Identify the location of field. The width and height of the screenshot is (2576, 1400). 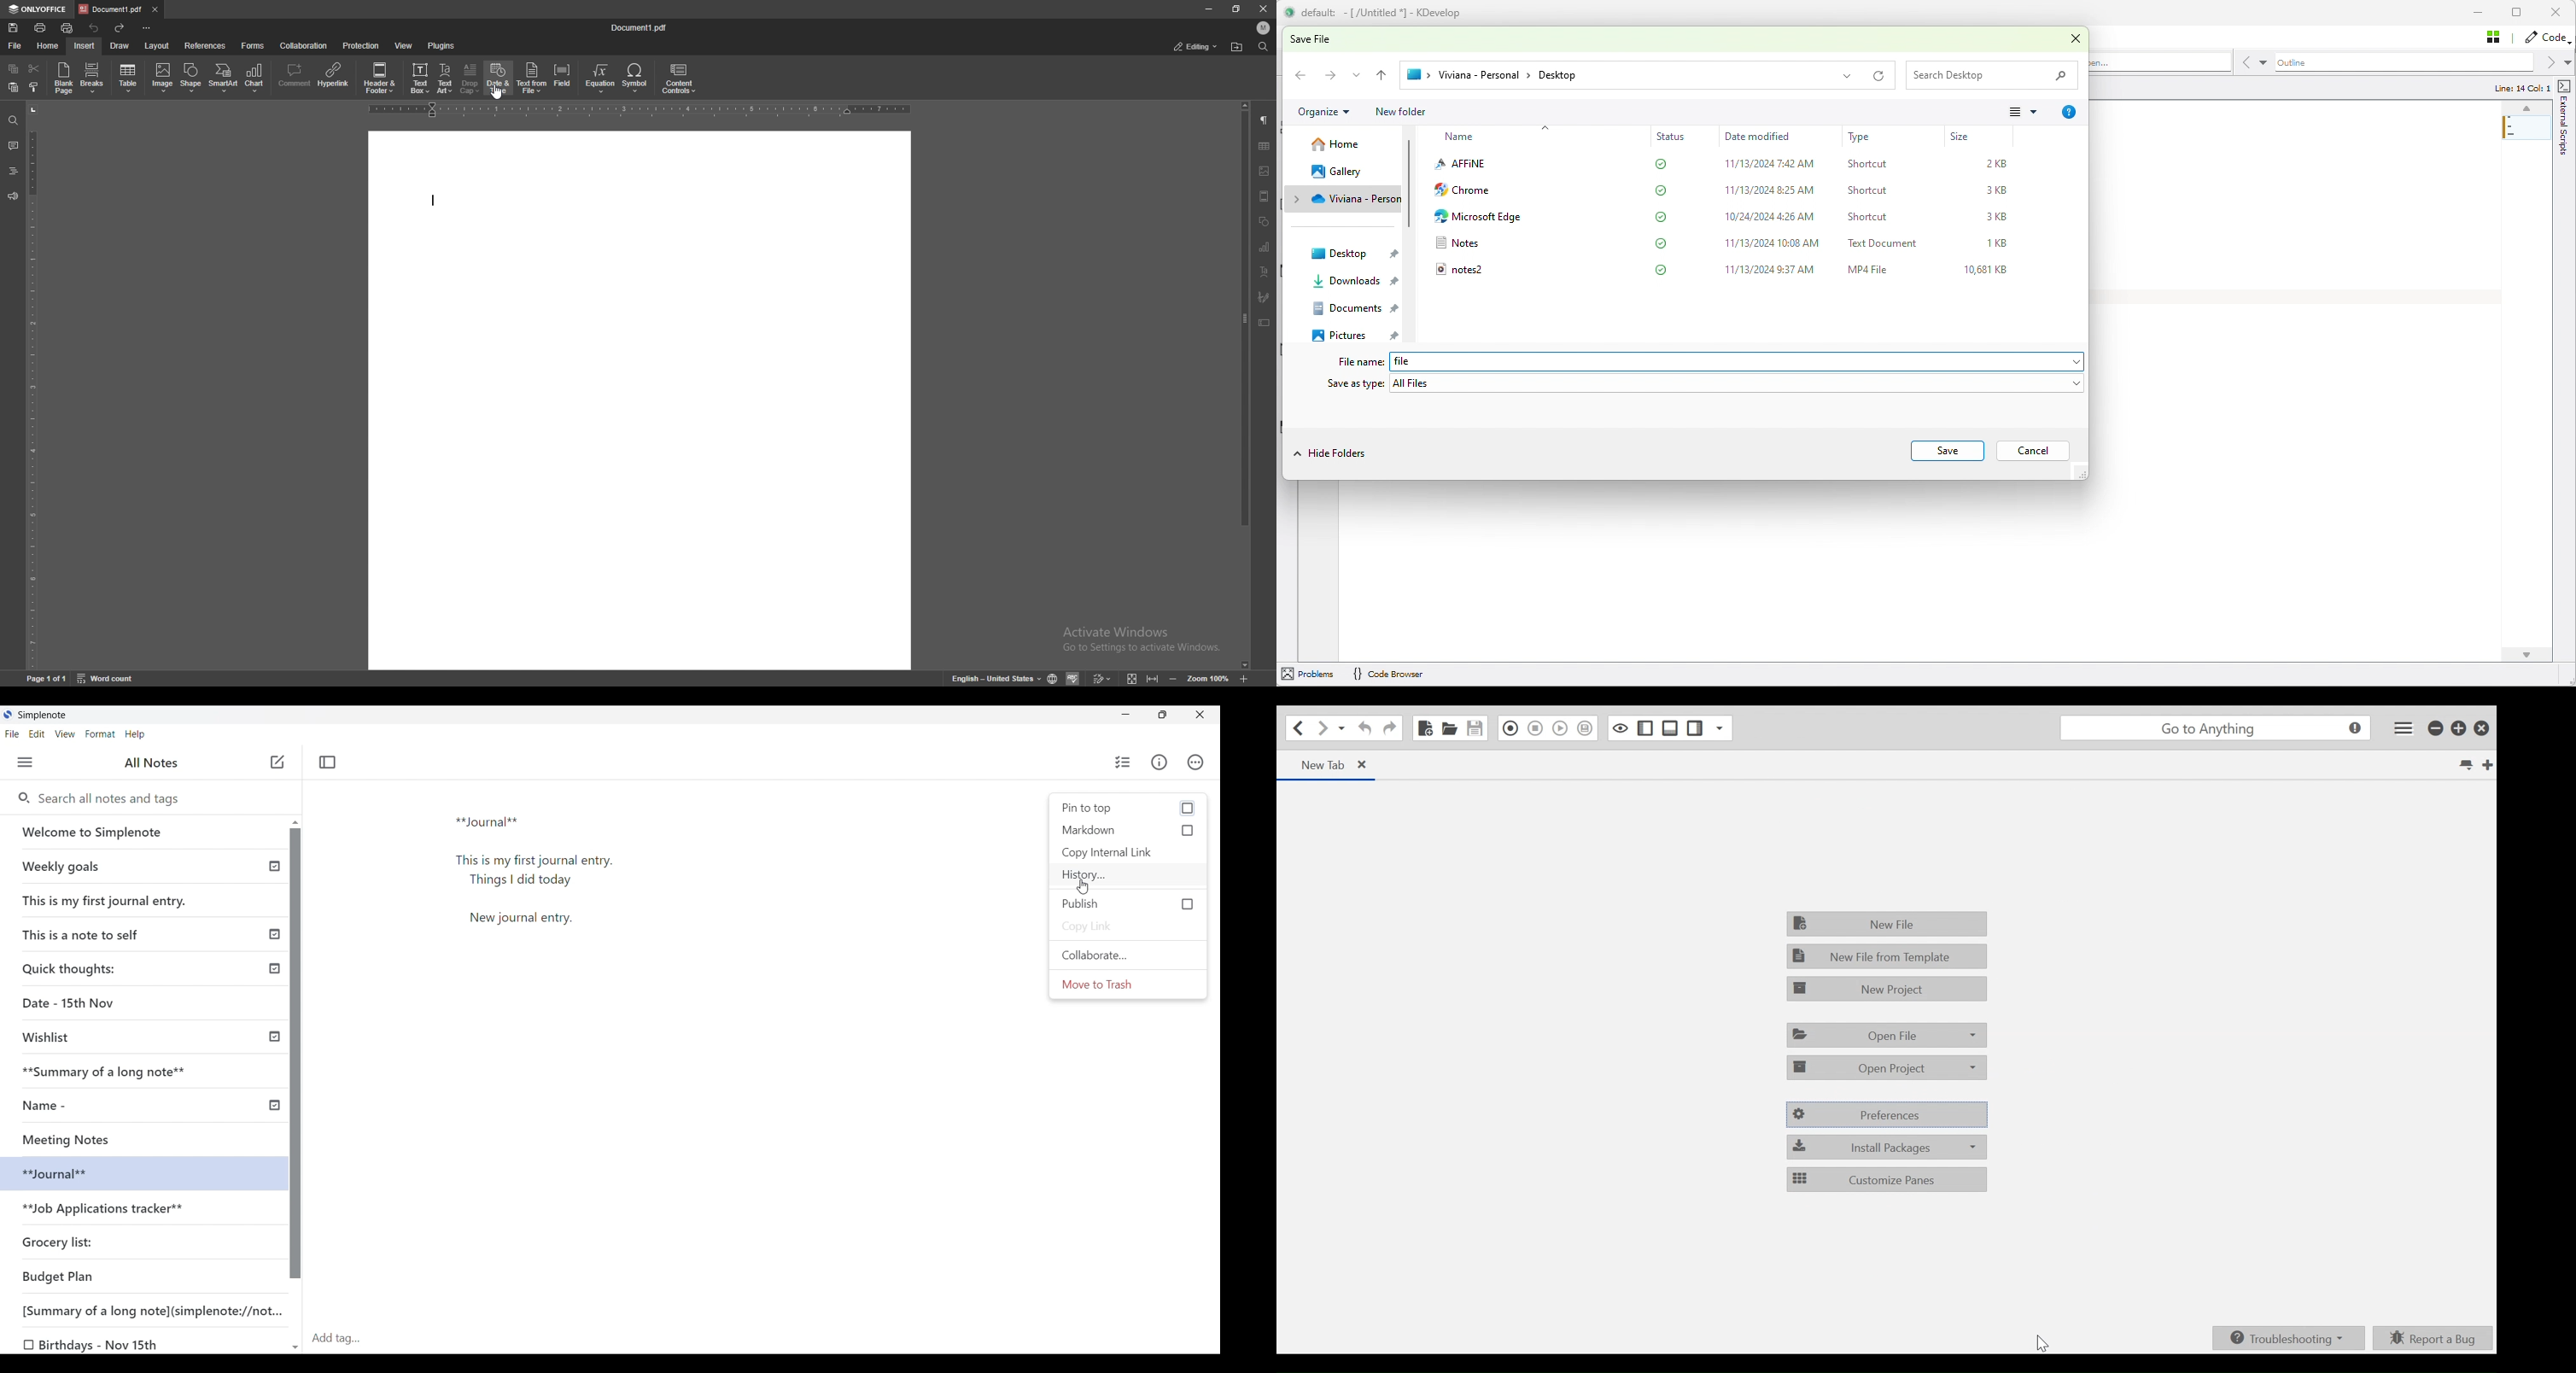
(562, 78).